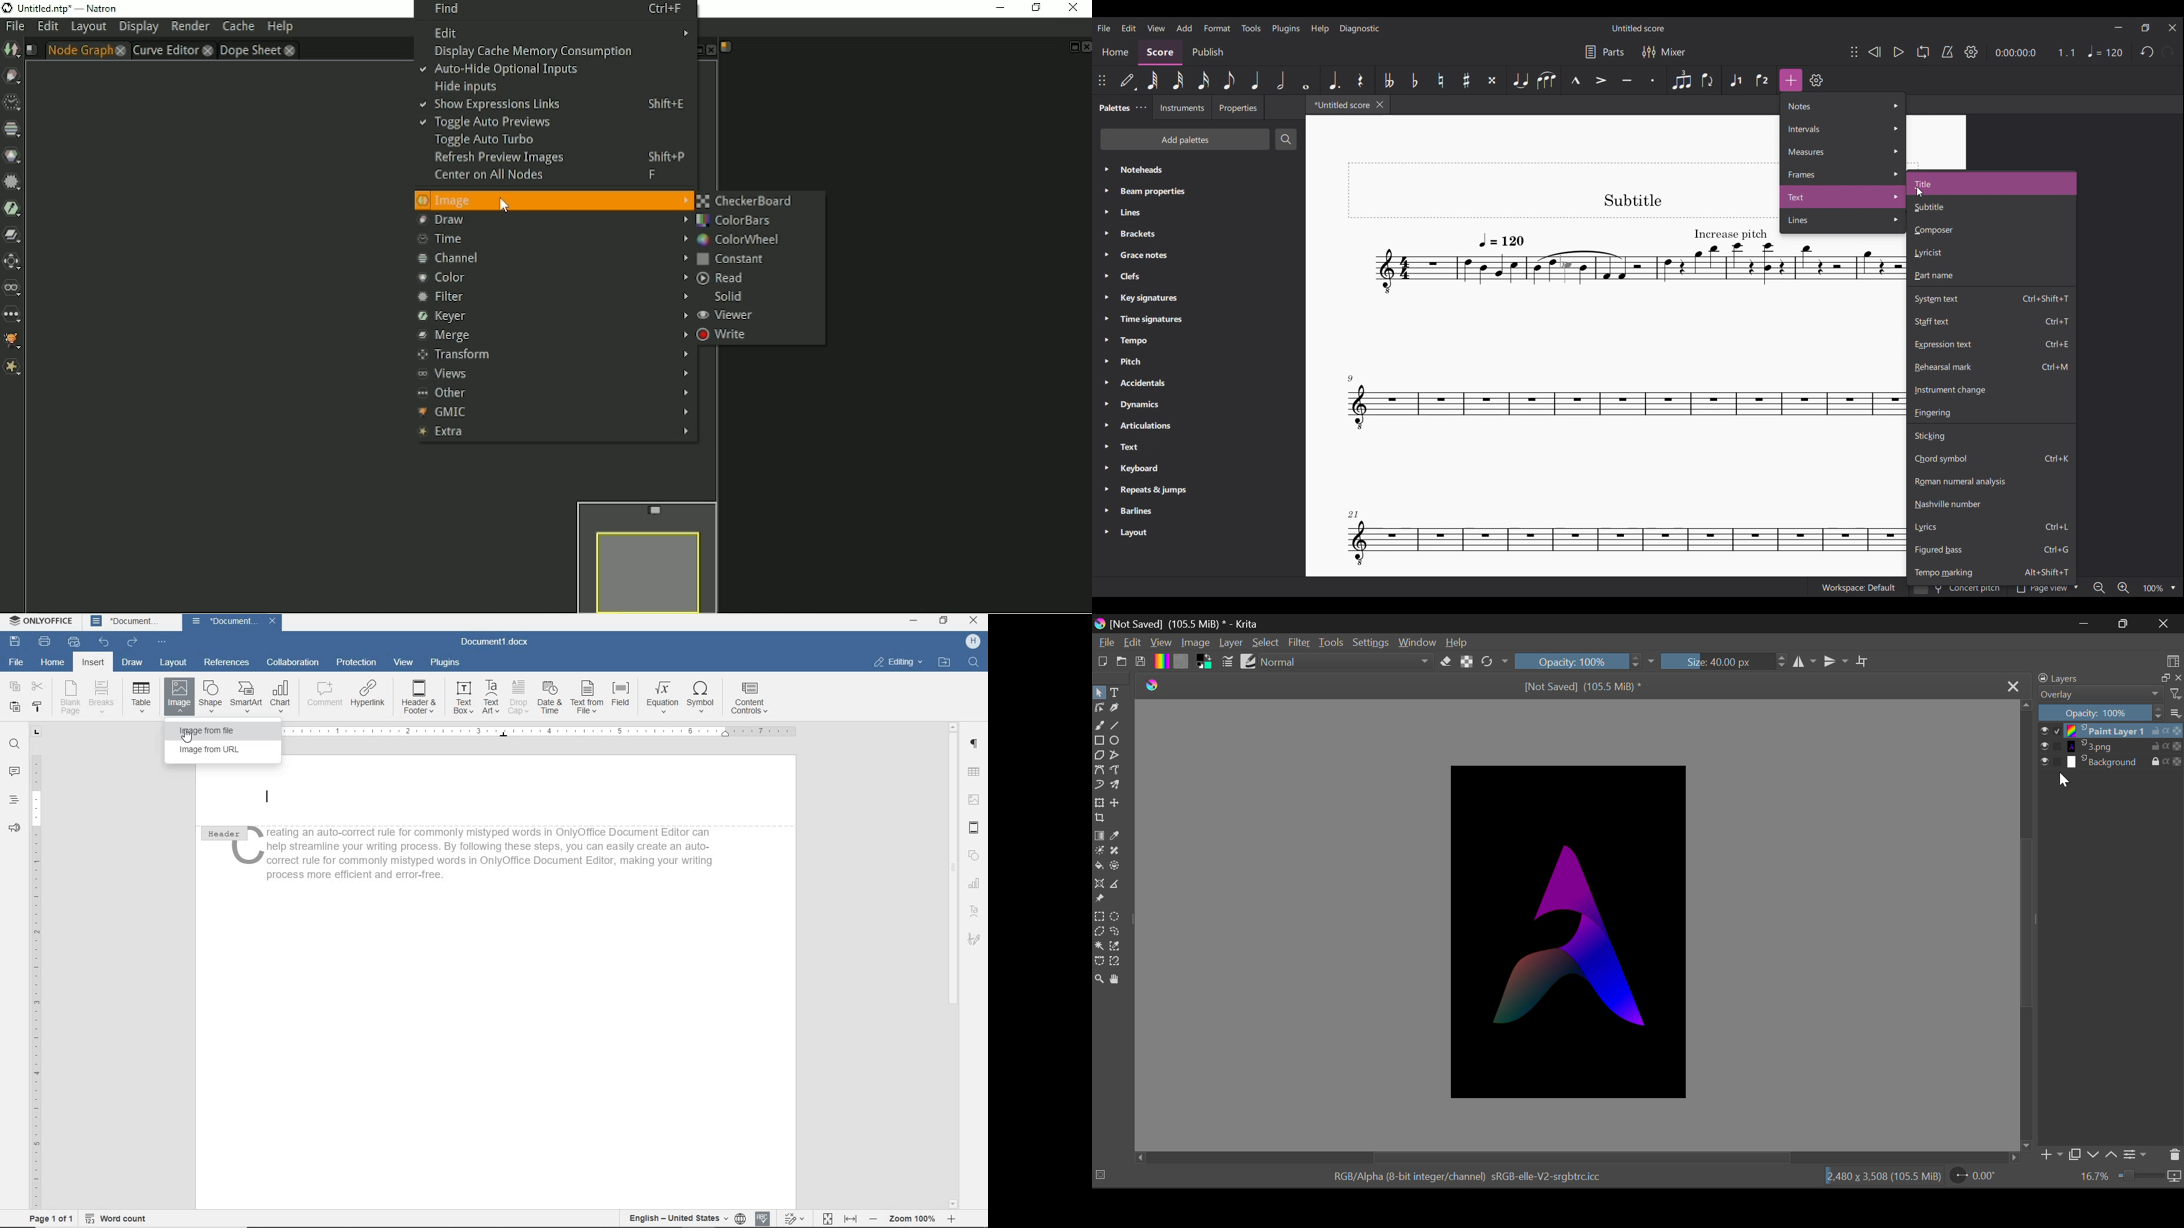  Describe the element at coordinates (1844, 221) in the screenshot. I see `Lines option` at that location.